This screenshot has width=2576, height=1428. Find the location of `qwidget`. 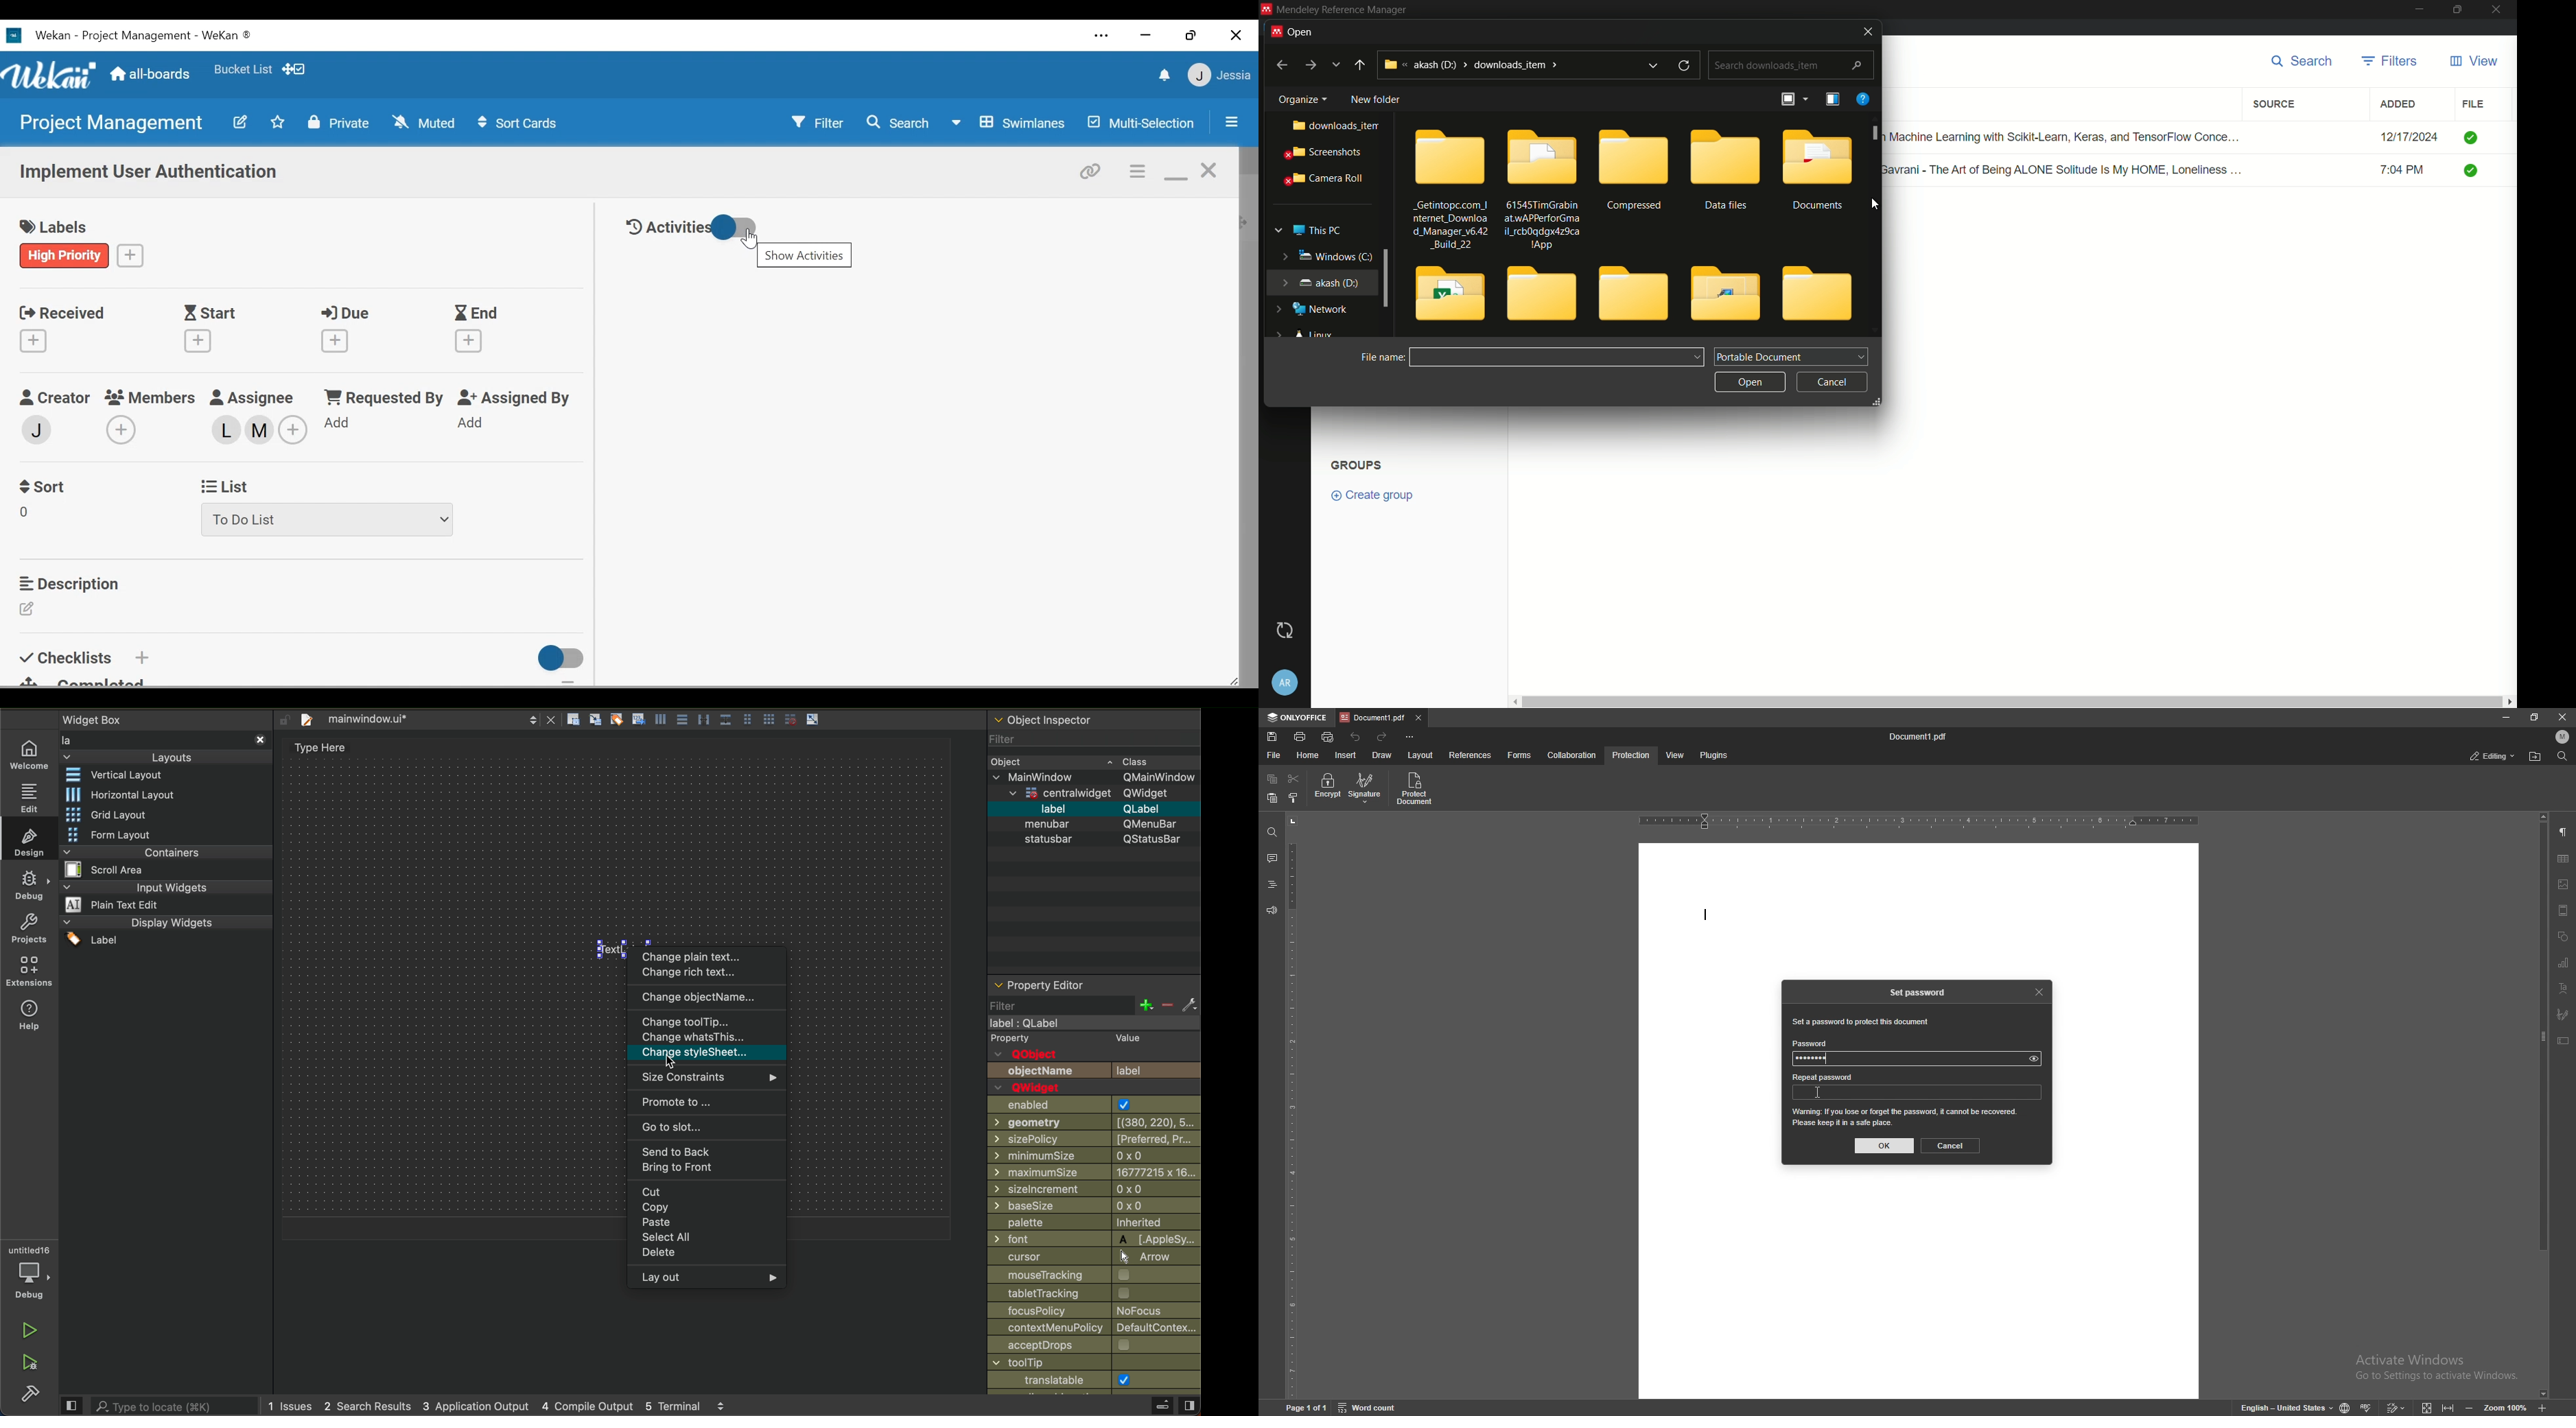

qwidget is located at coordinates (1101, 793).